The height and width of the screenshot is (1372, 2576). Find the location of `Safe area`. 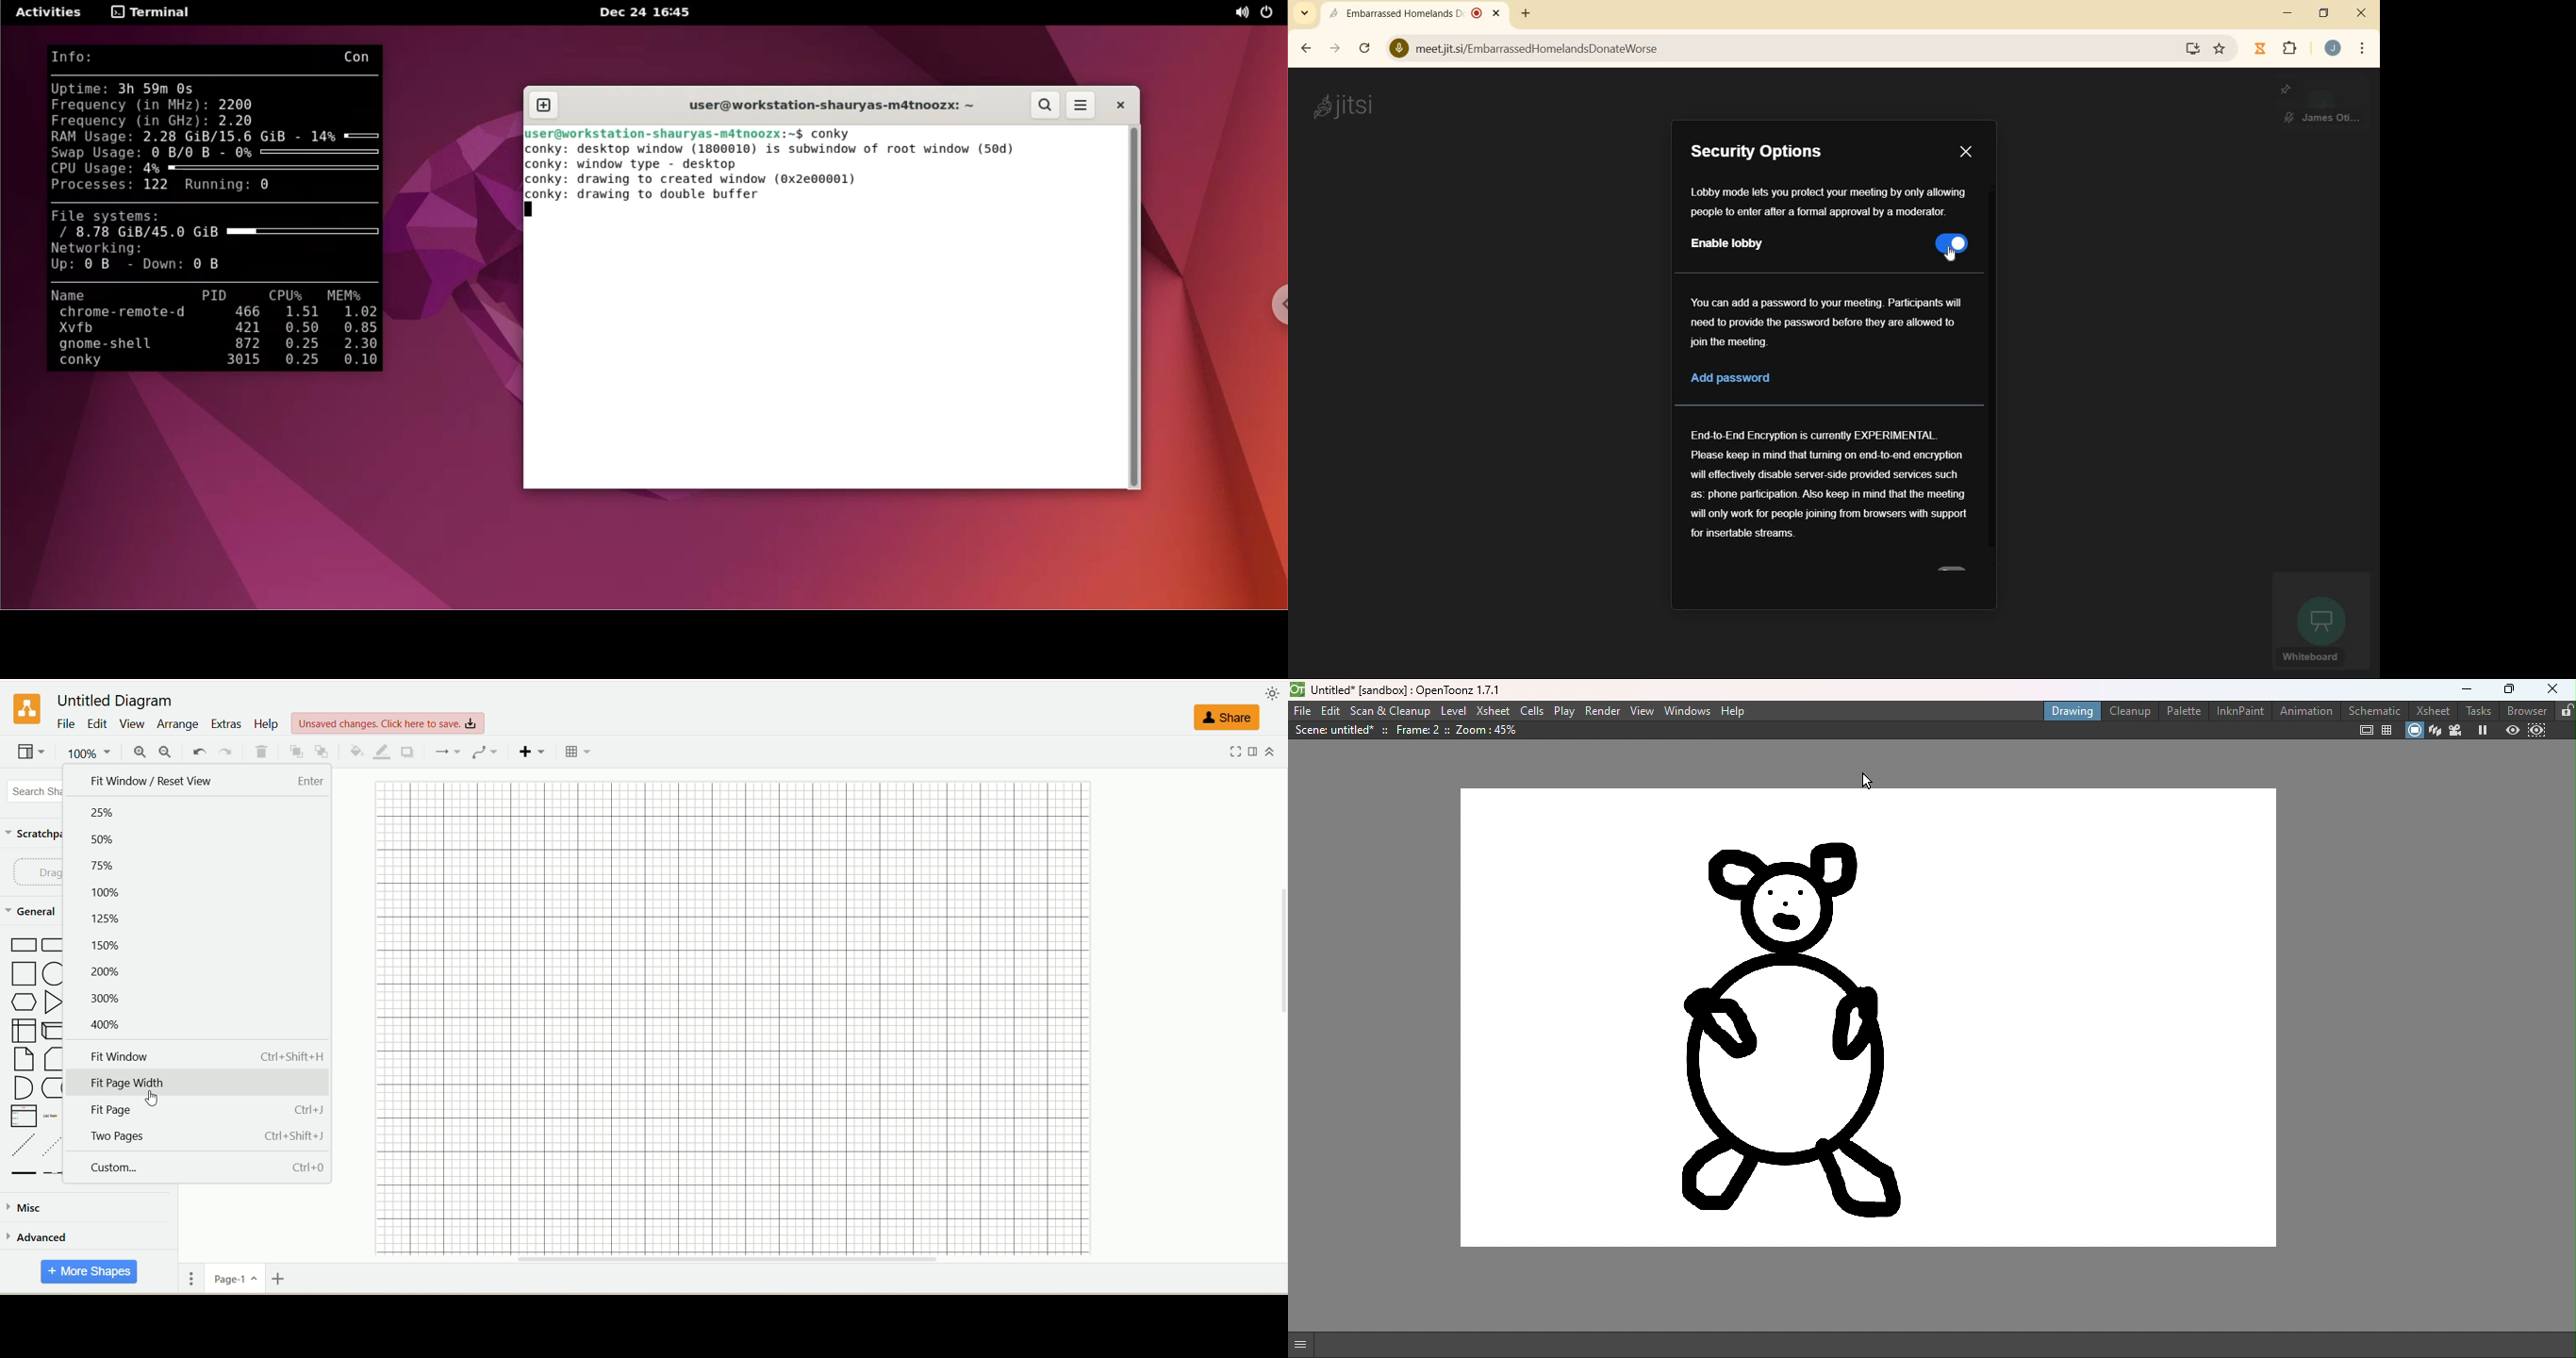

Safe area is located at coordinates (2364, 732).